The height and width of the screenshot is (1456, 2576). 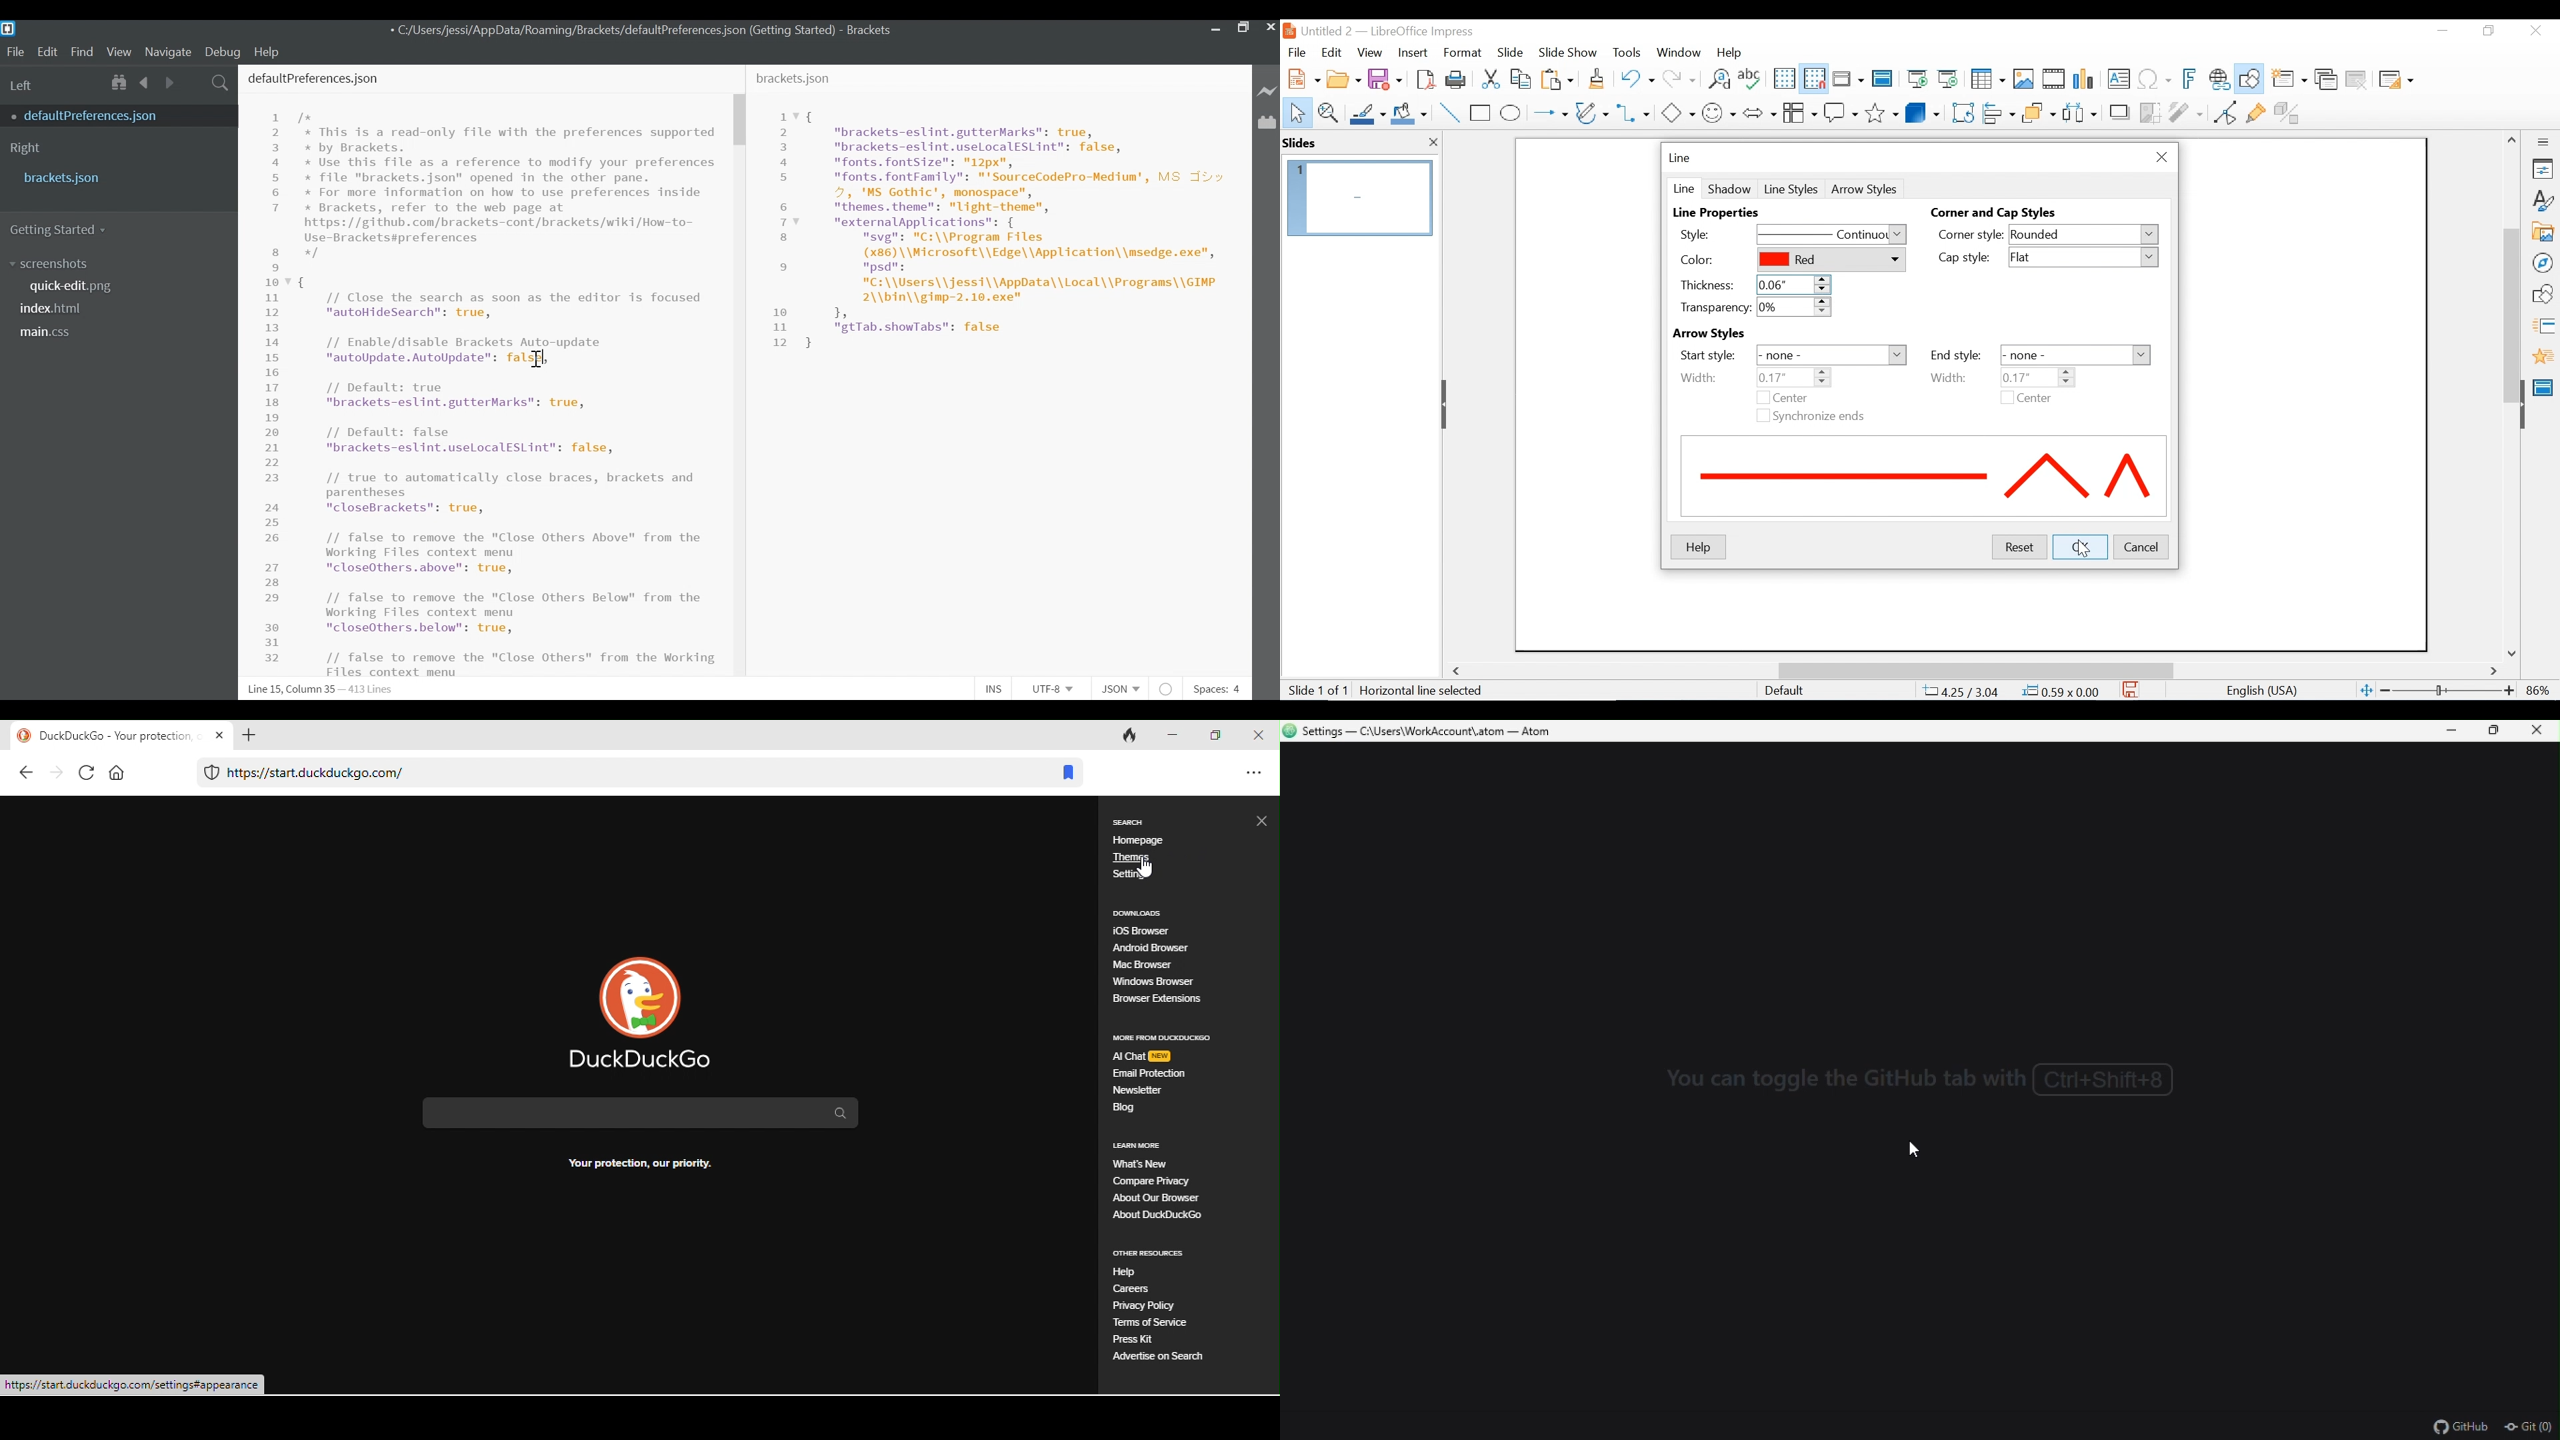 I want to click on Corner and Cap Styles, so click(x=1997, y=213).